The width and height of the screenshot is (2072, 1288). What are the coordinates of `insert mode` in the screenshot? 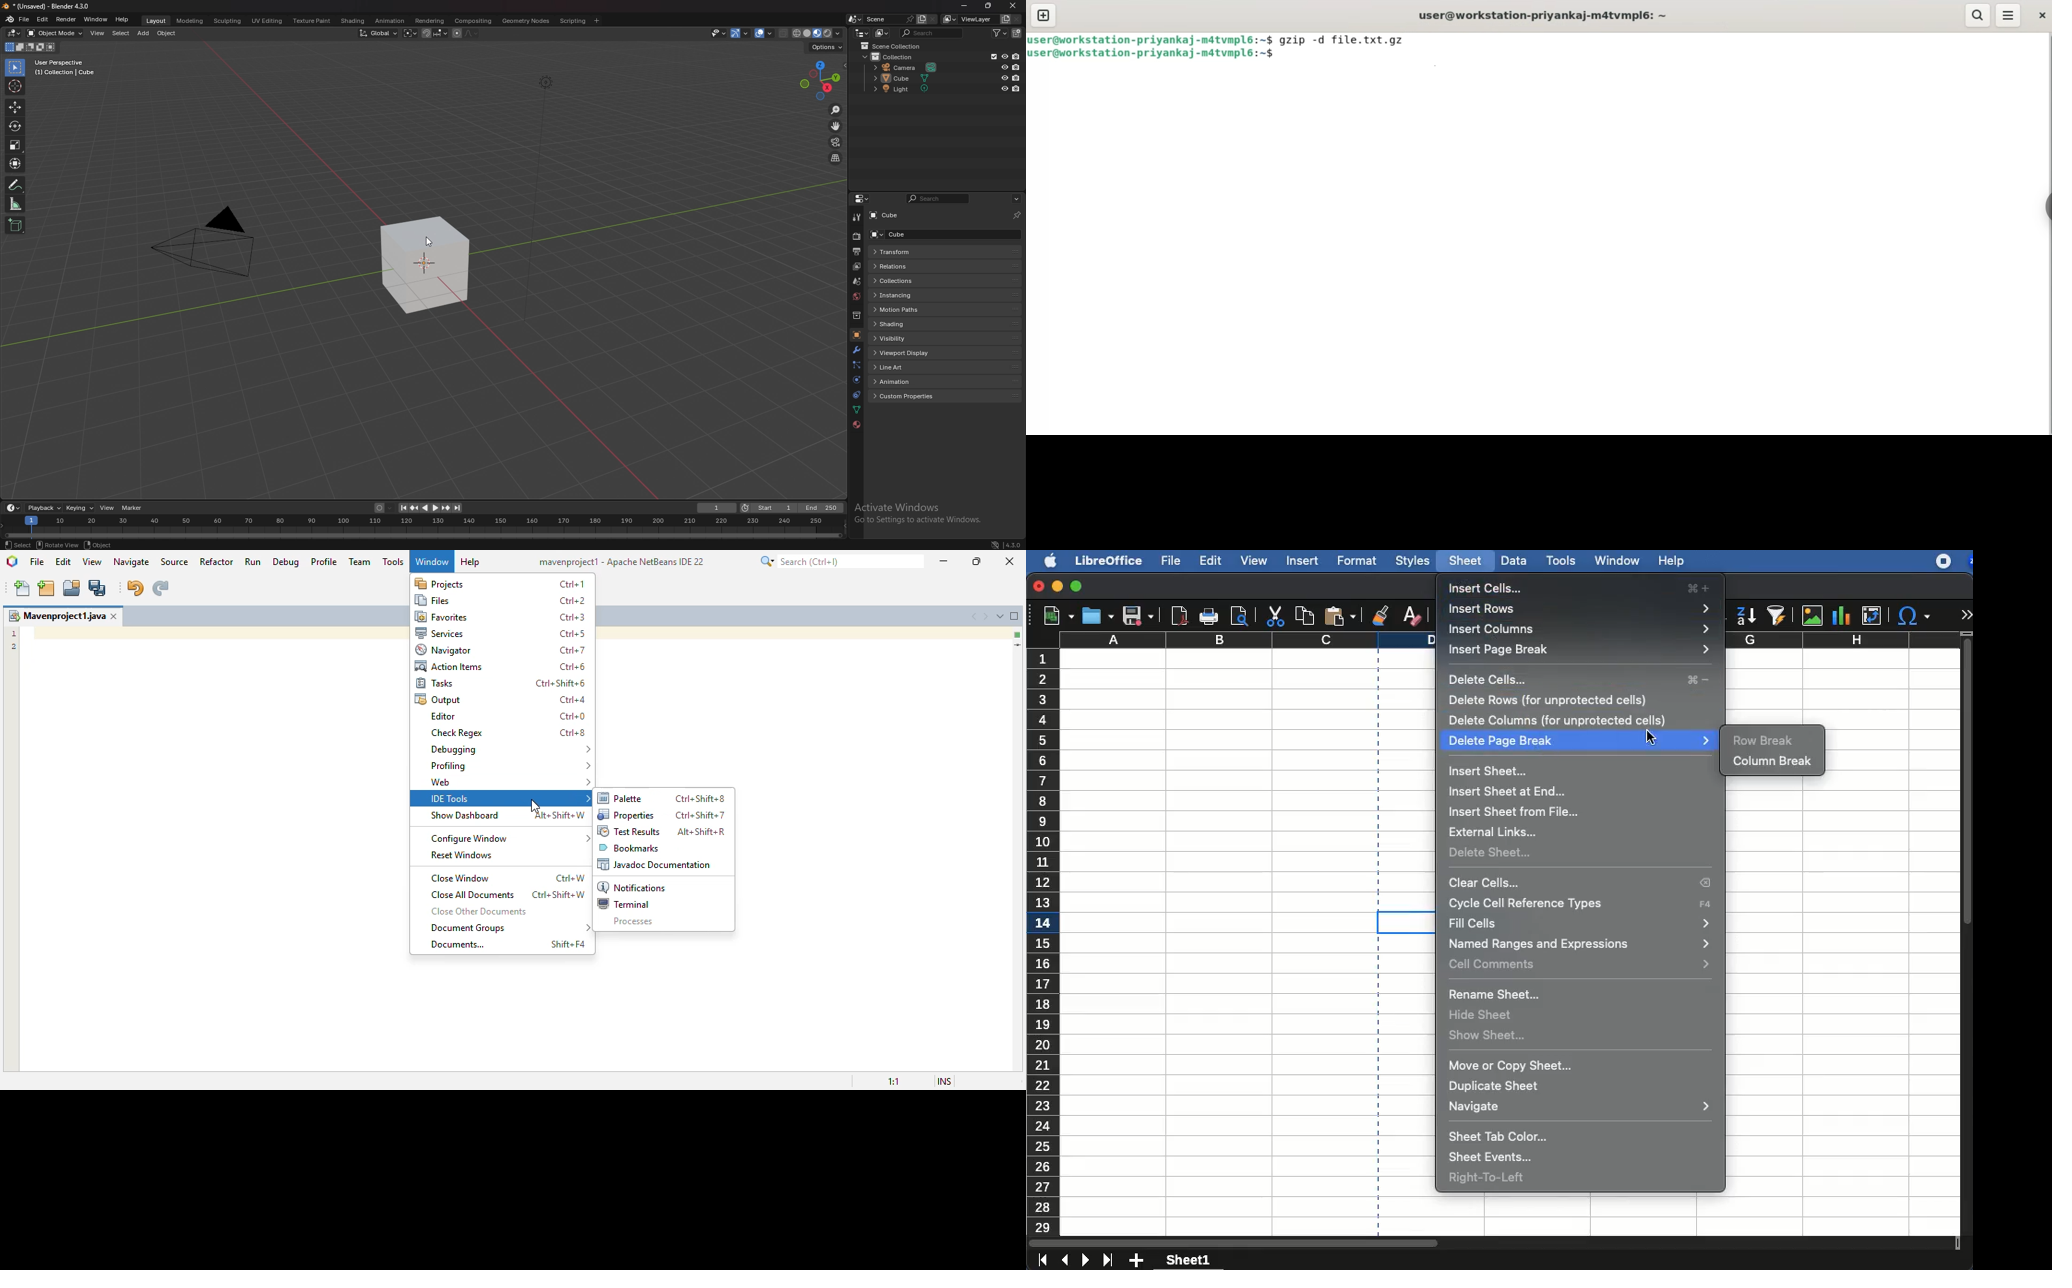 It's located at (941, 1081).